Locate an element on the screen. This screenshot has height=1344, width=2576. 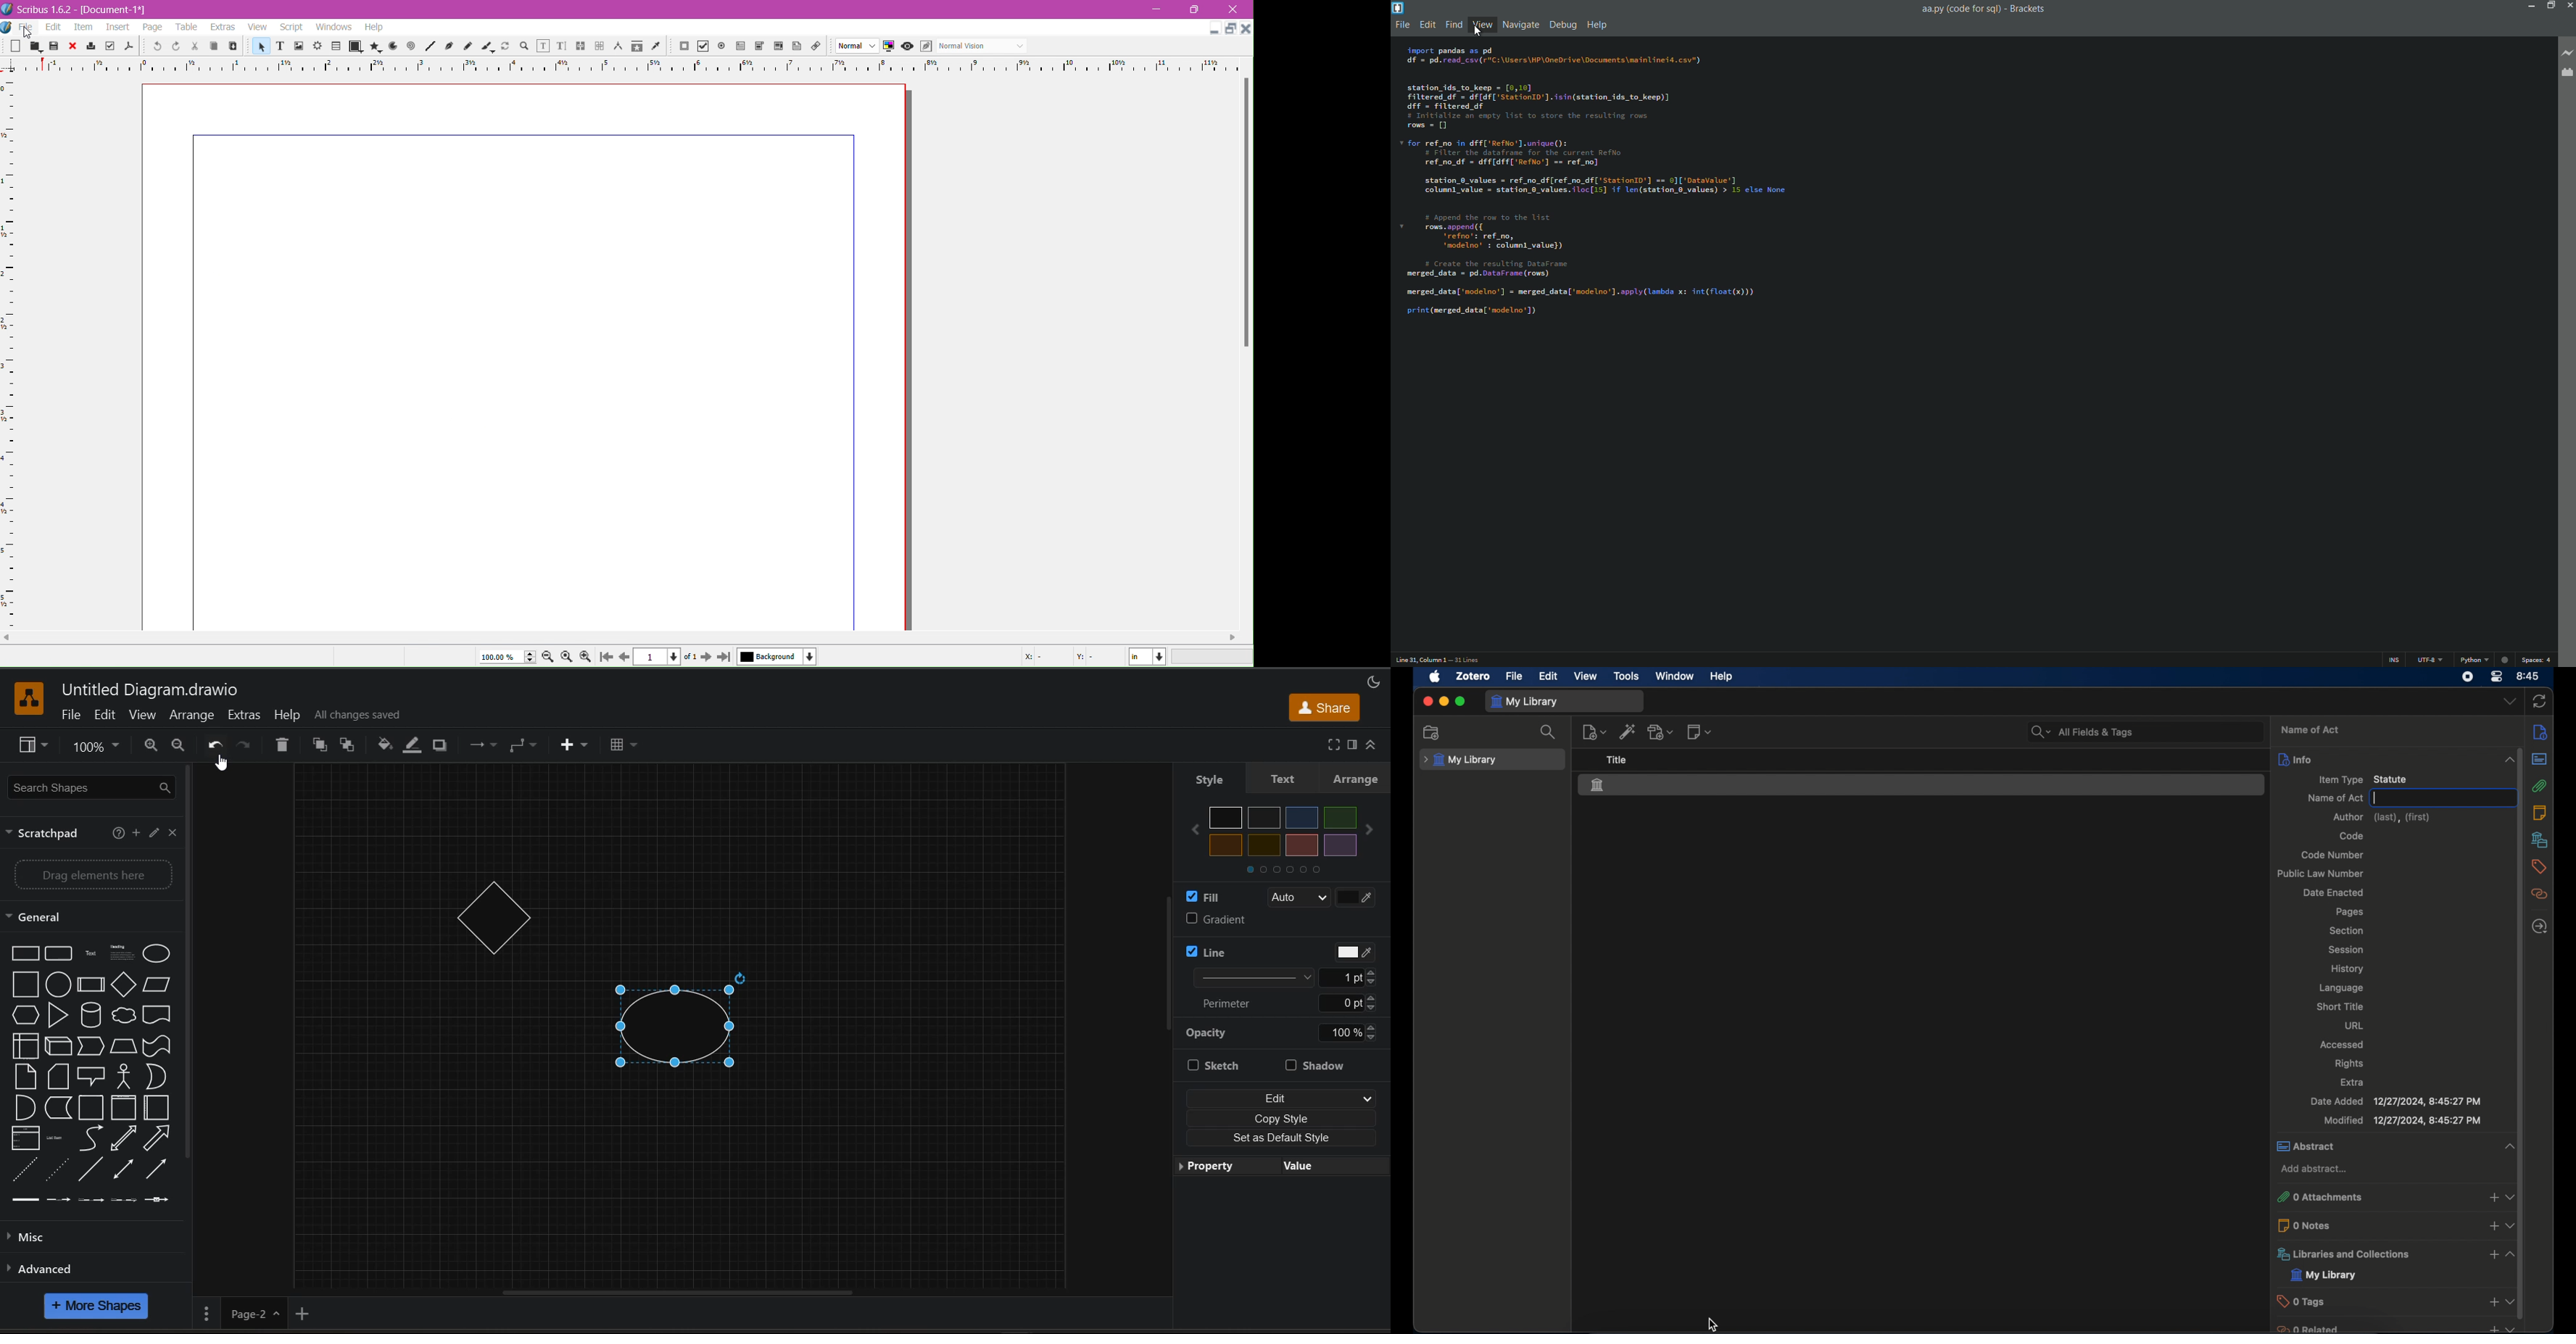
close is located at coordinates (73, 46).